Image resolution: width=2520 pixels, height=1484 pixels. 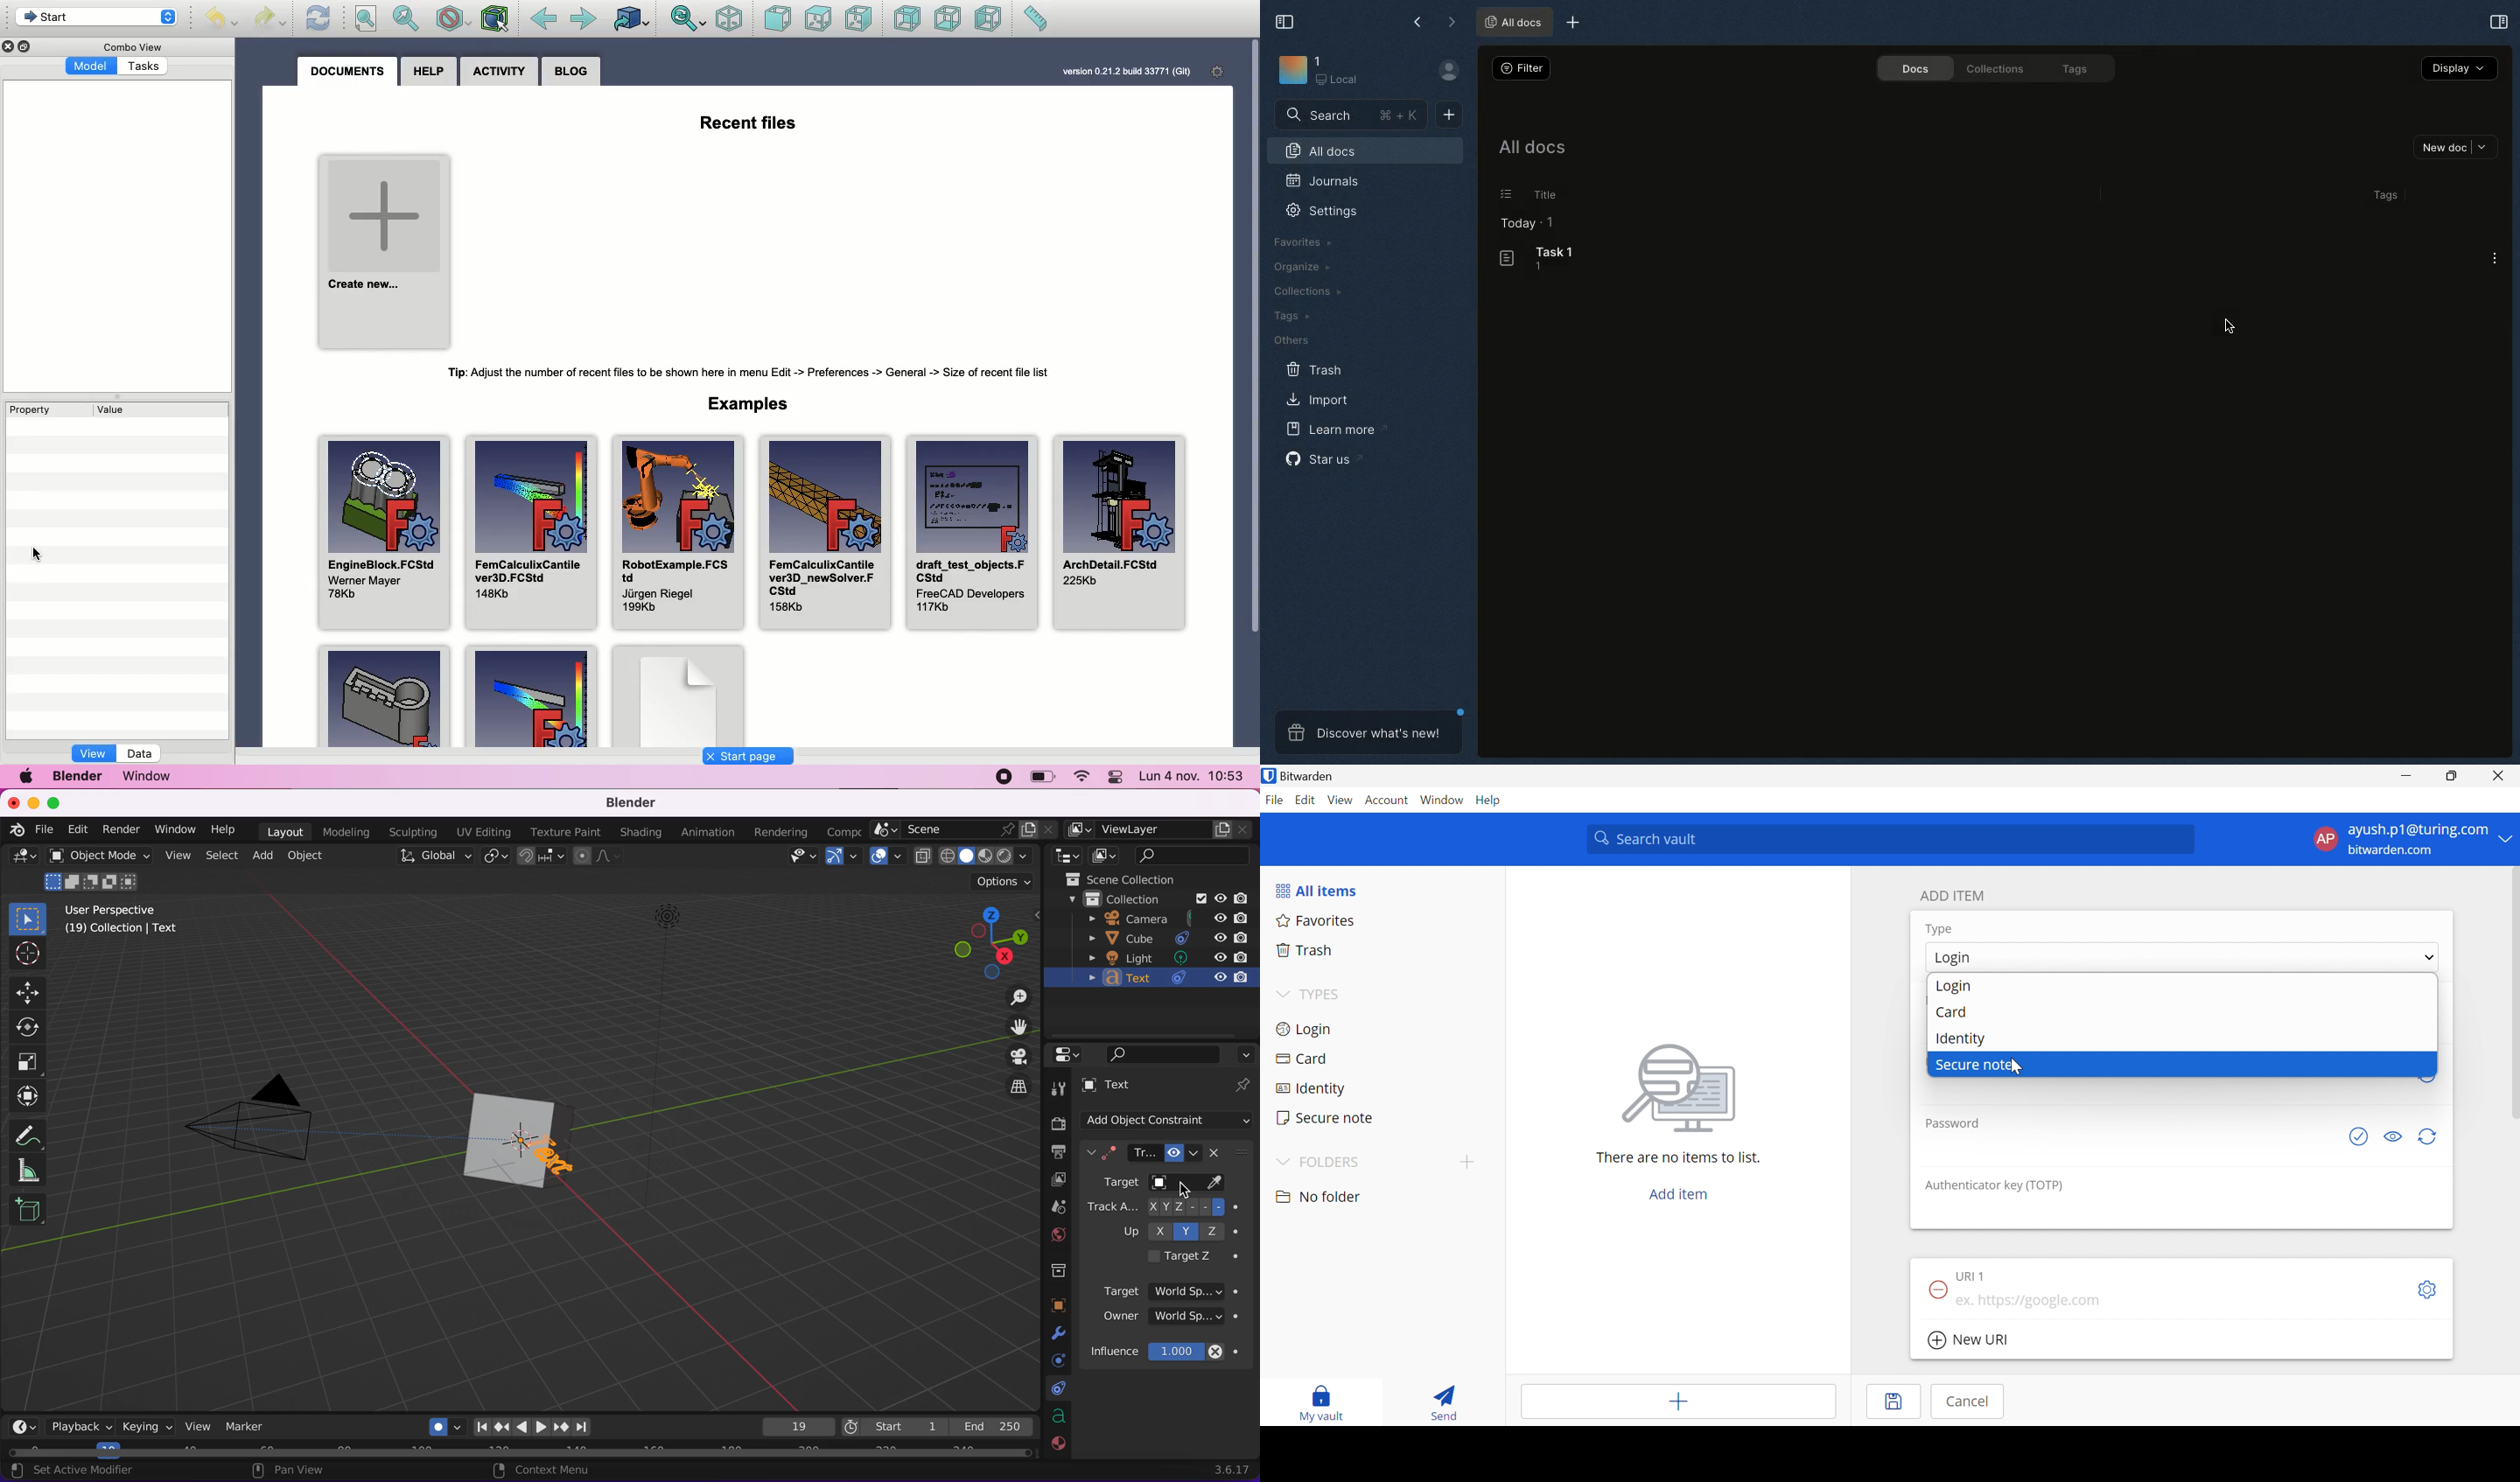 I want to click on Fit all, so click(x=366, y=18).